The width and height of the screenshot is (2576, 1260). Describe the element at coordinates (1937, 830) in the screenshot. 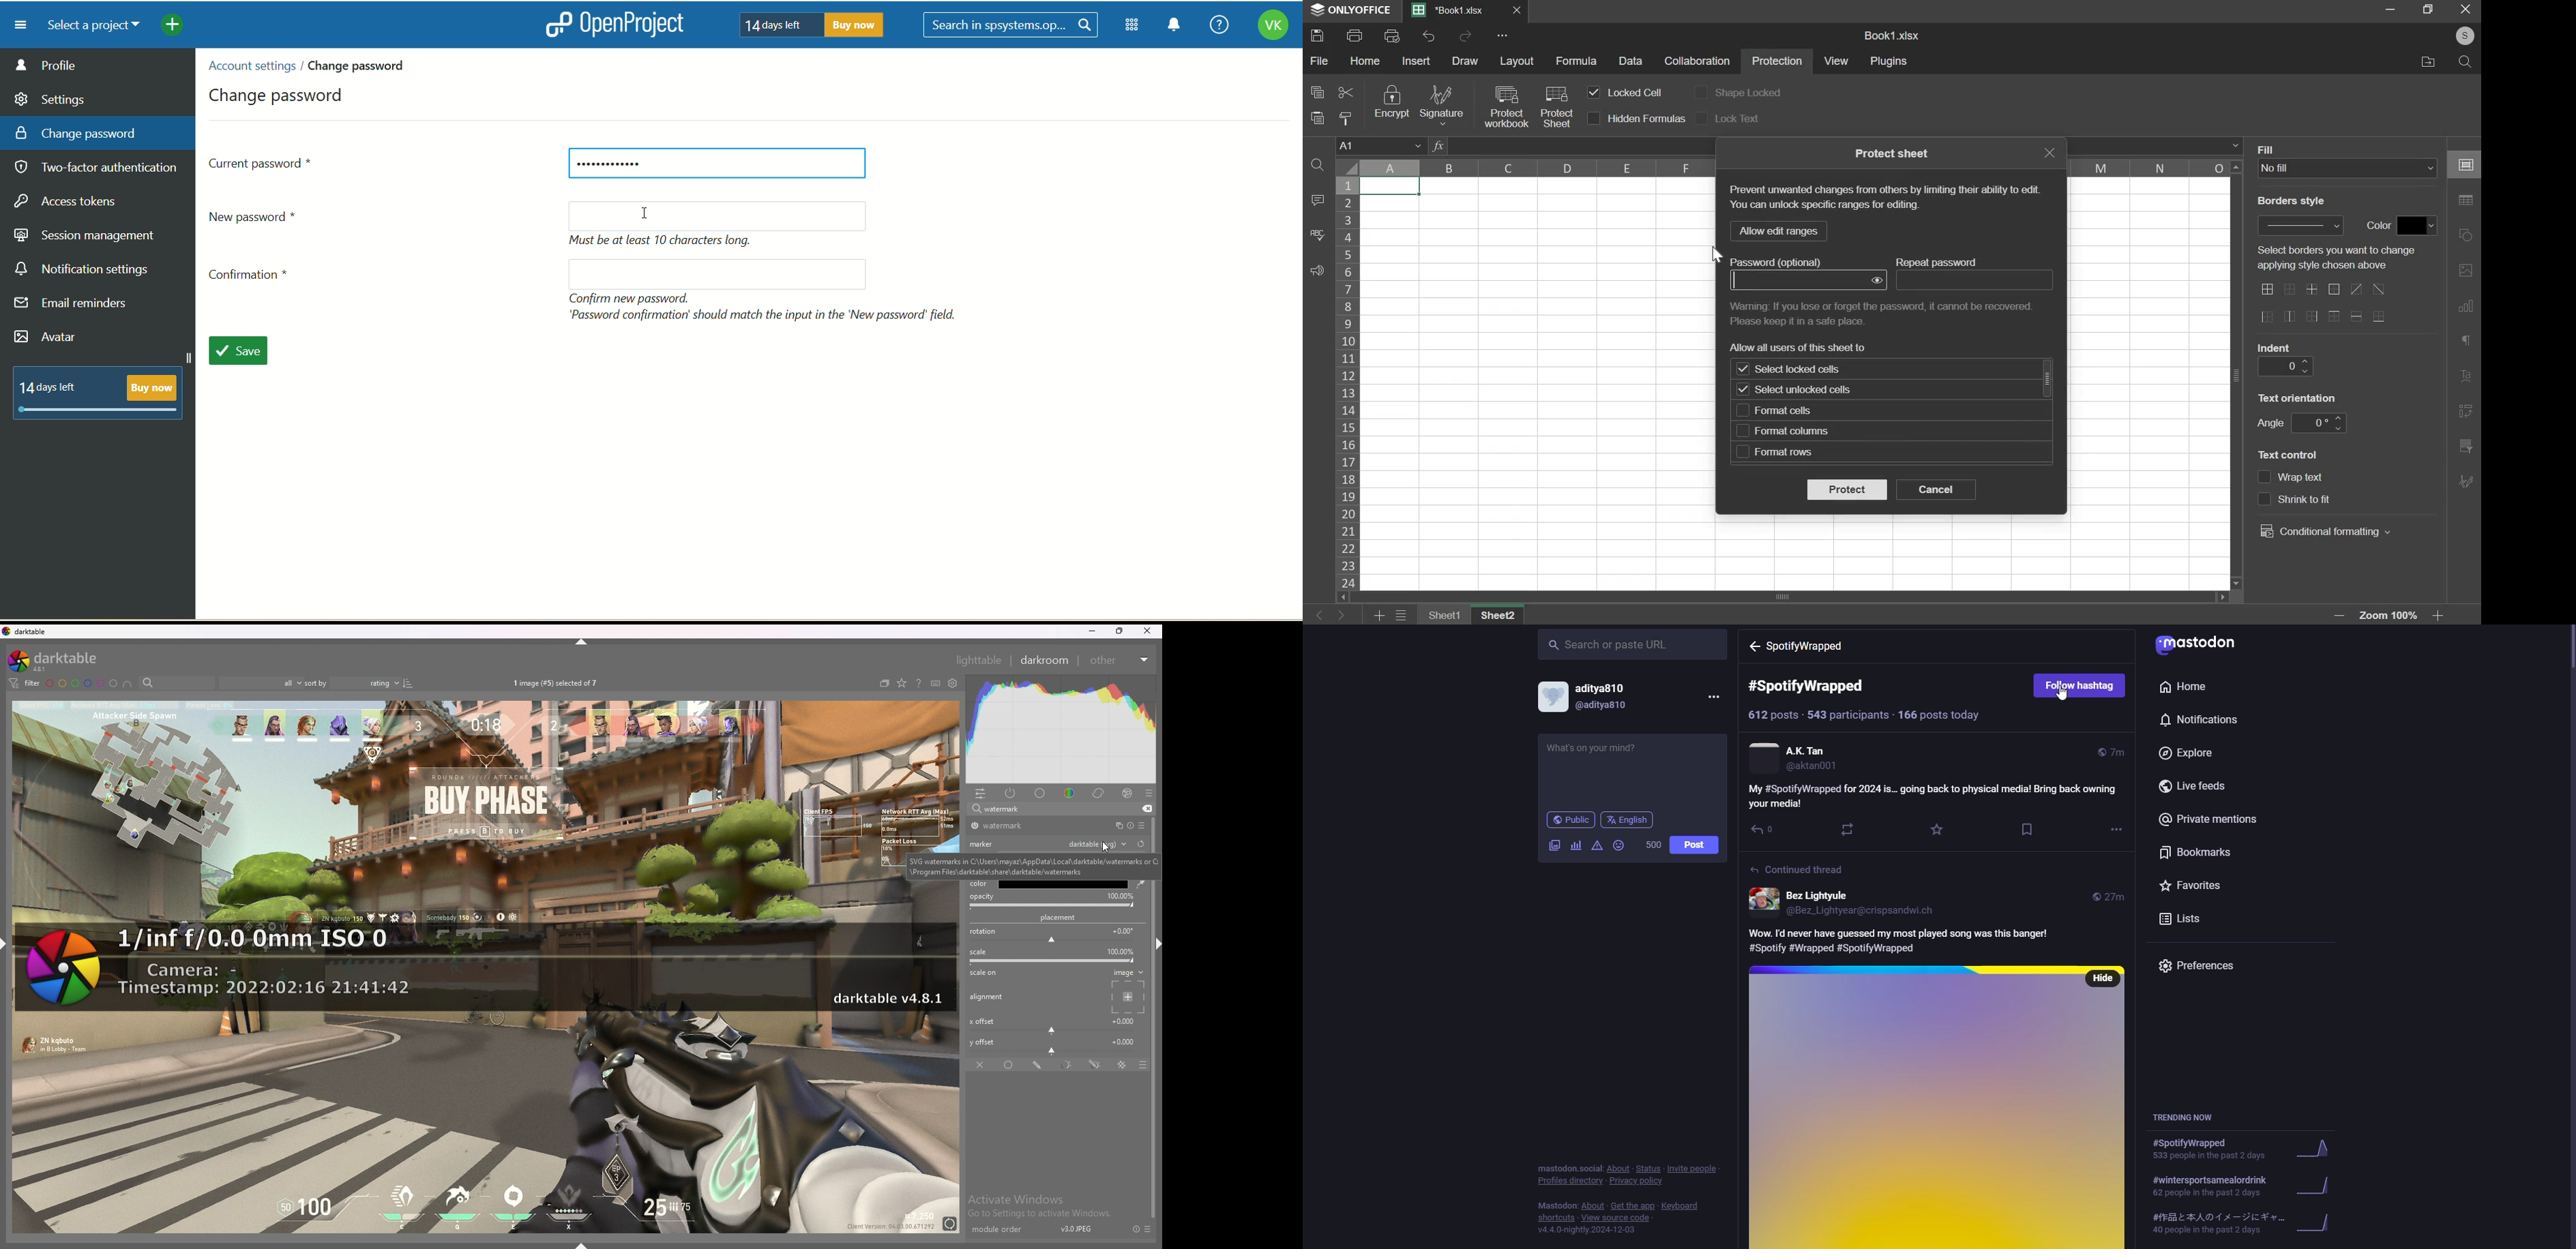

I see `favorite` at that location.